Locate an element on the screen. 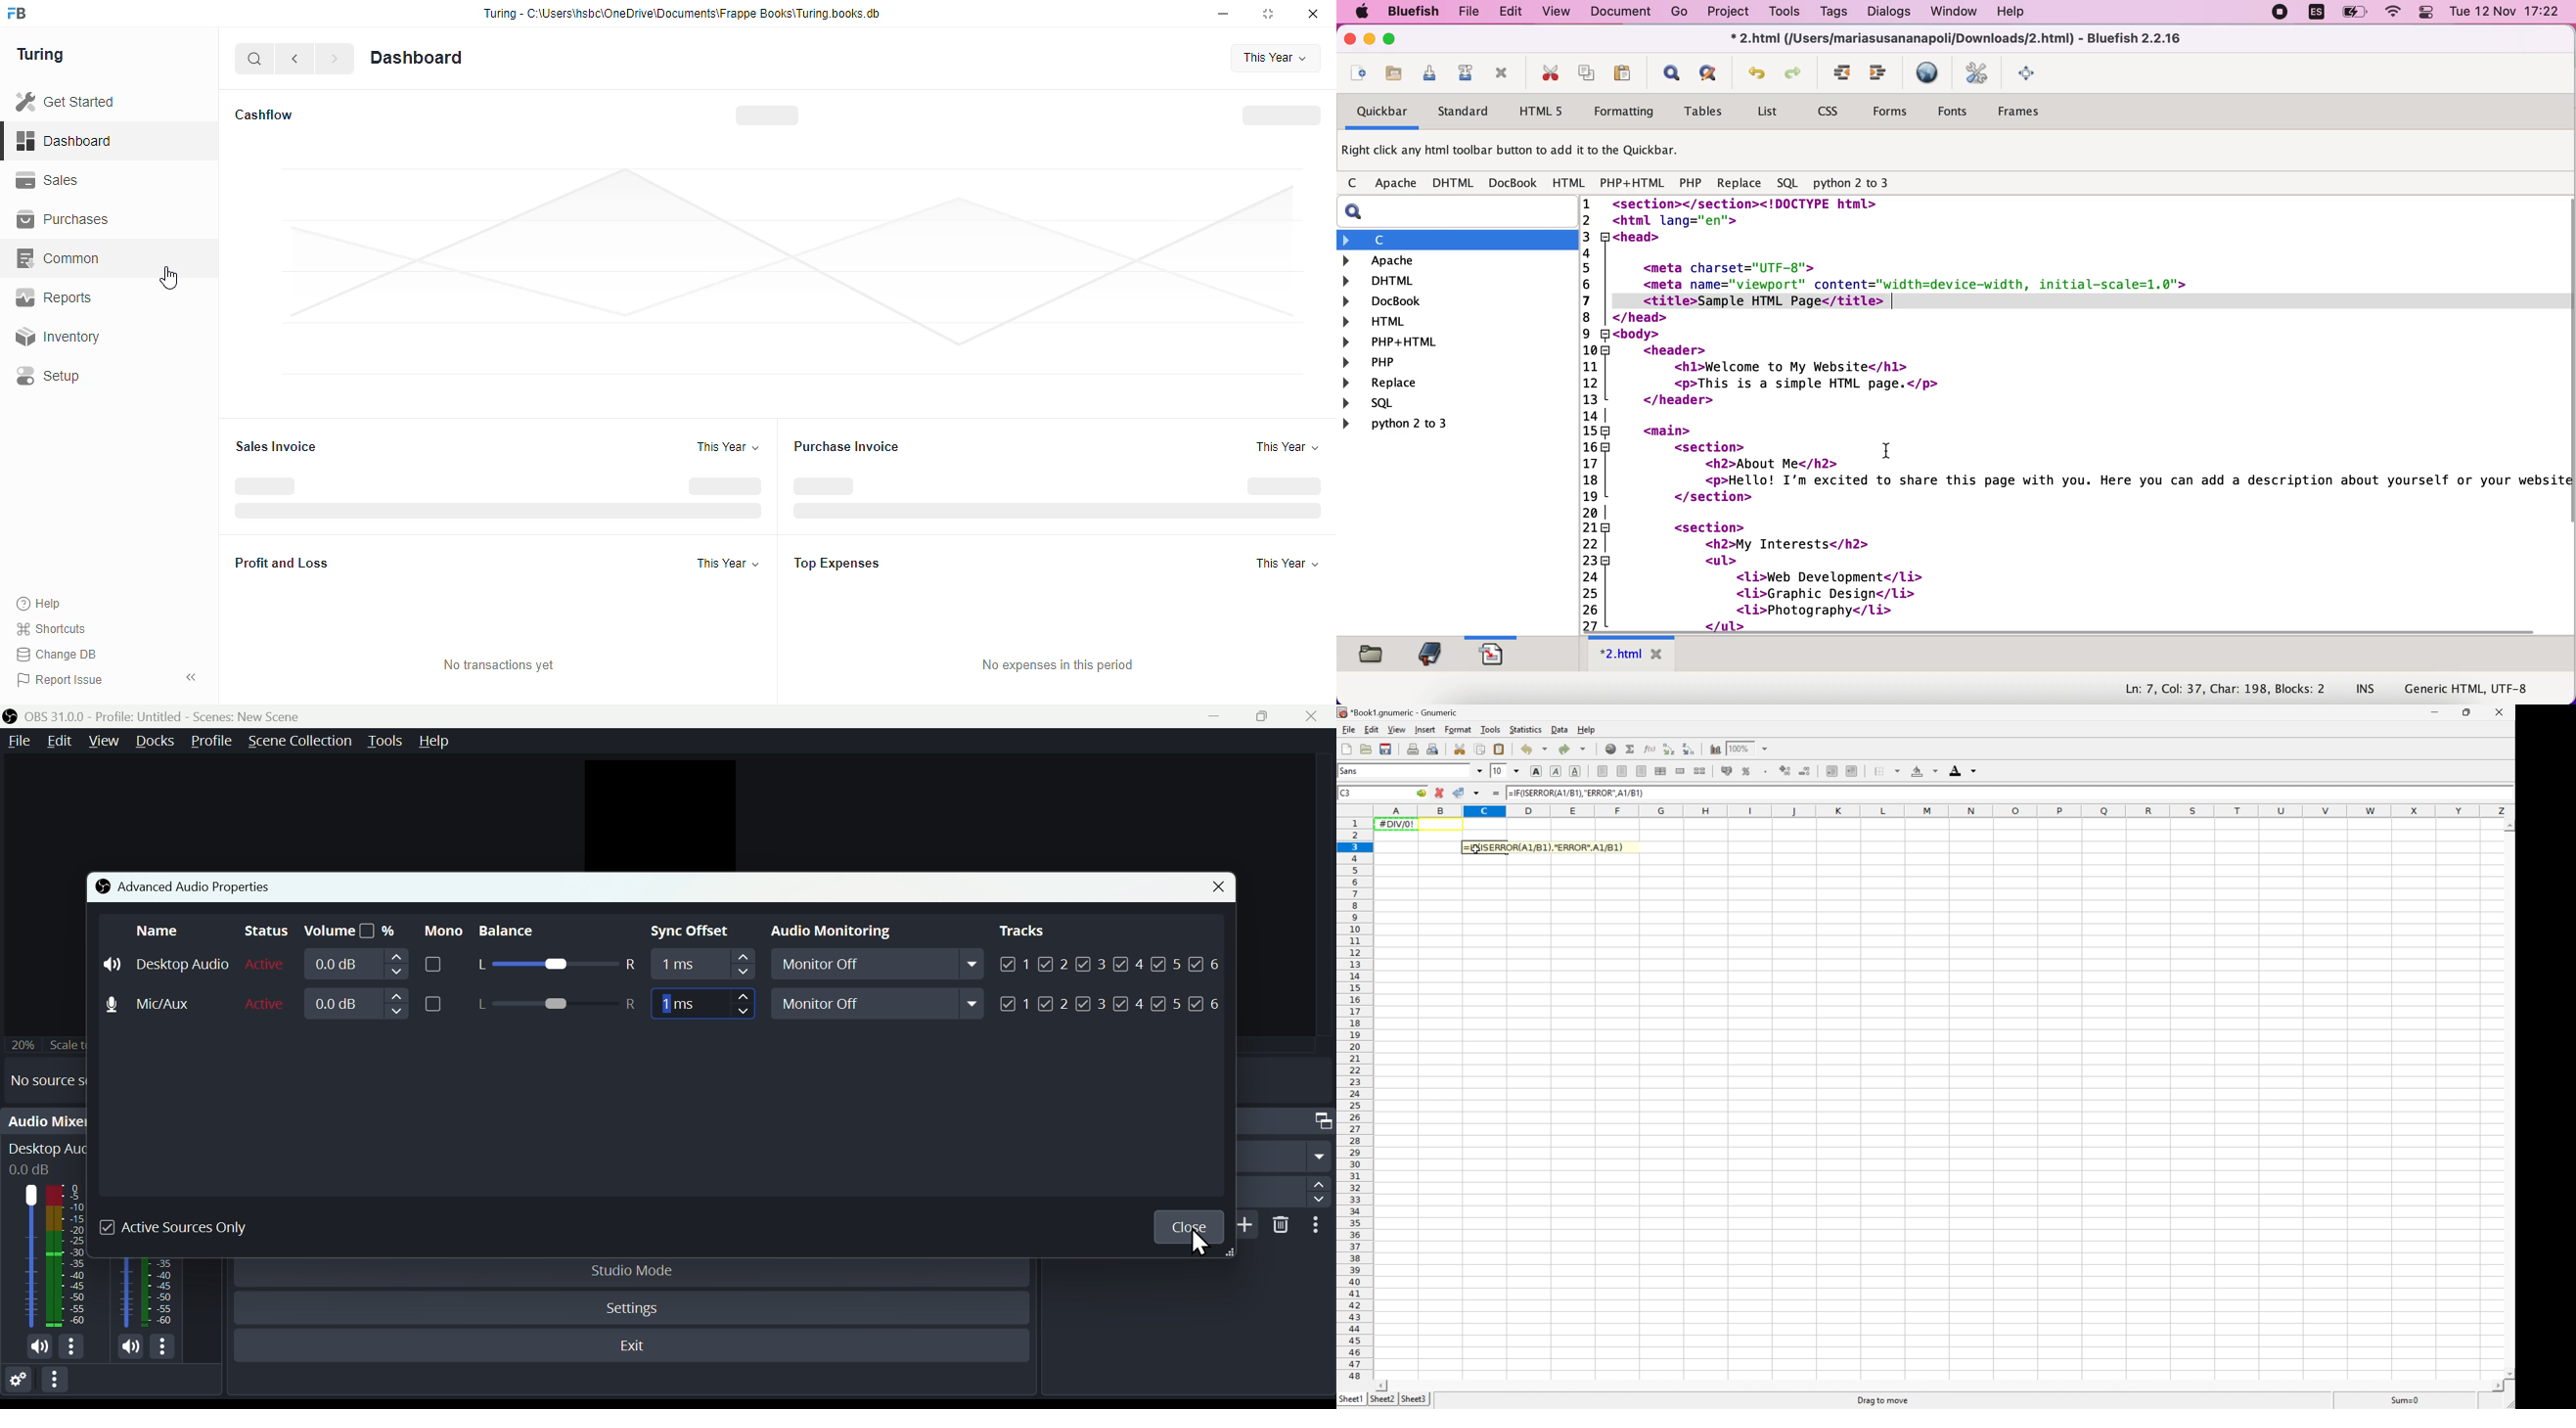  Maximise is located at coordinates (1270, 716).